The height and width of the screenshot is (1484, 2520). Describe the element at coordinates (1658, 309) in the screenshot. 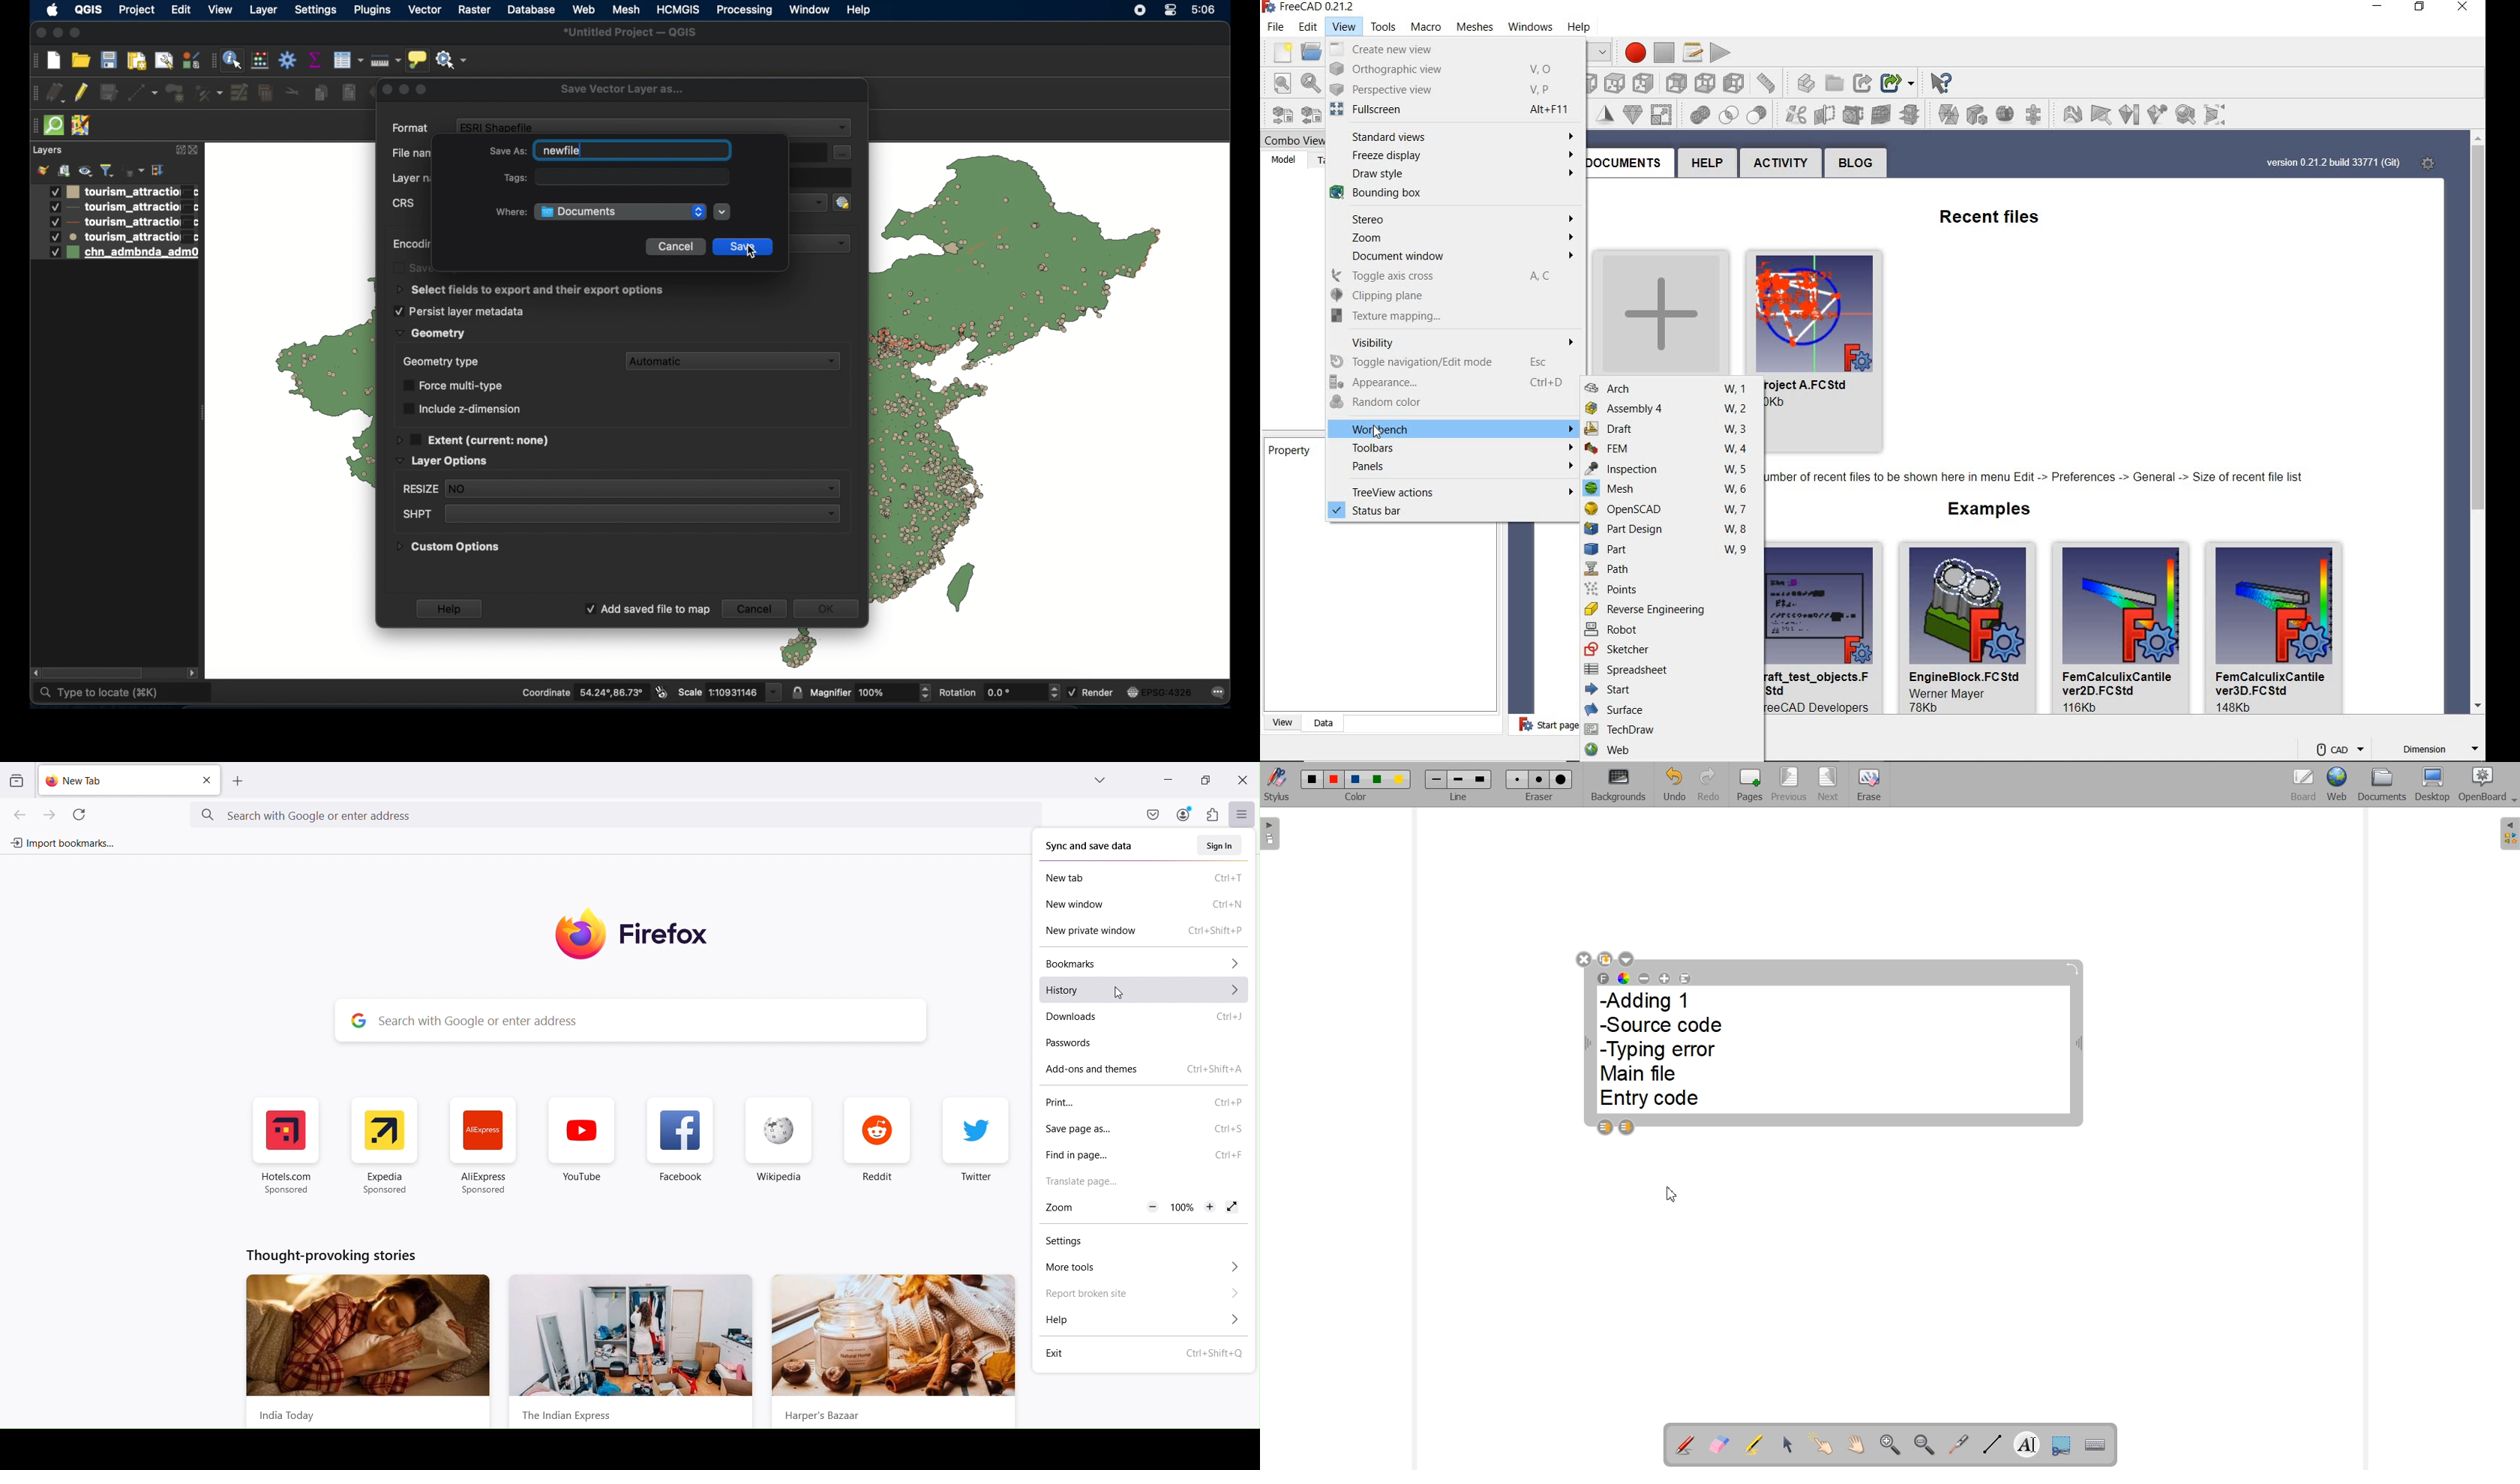

I see `create new` at that location.